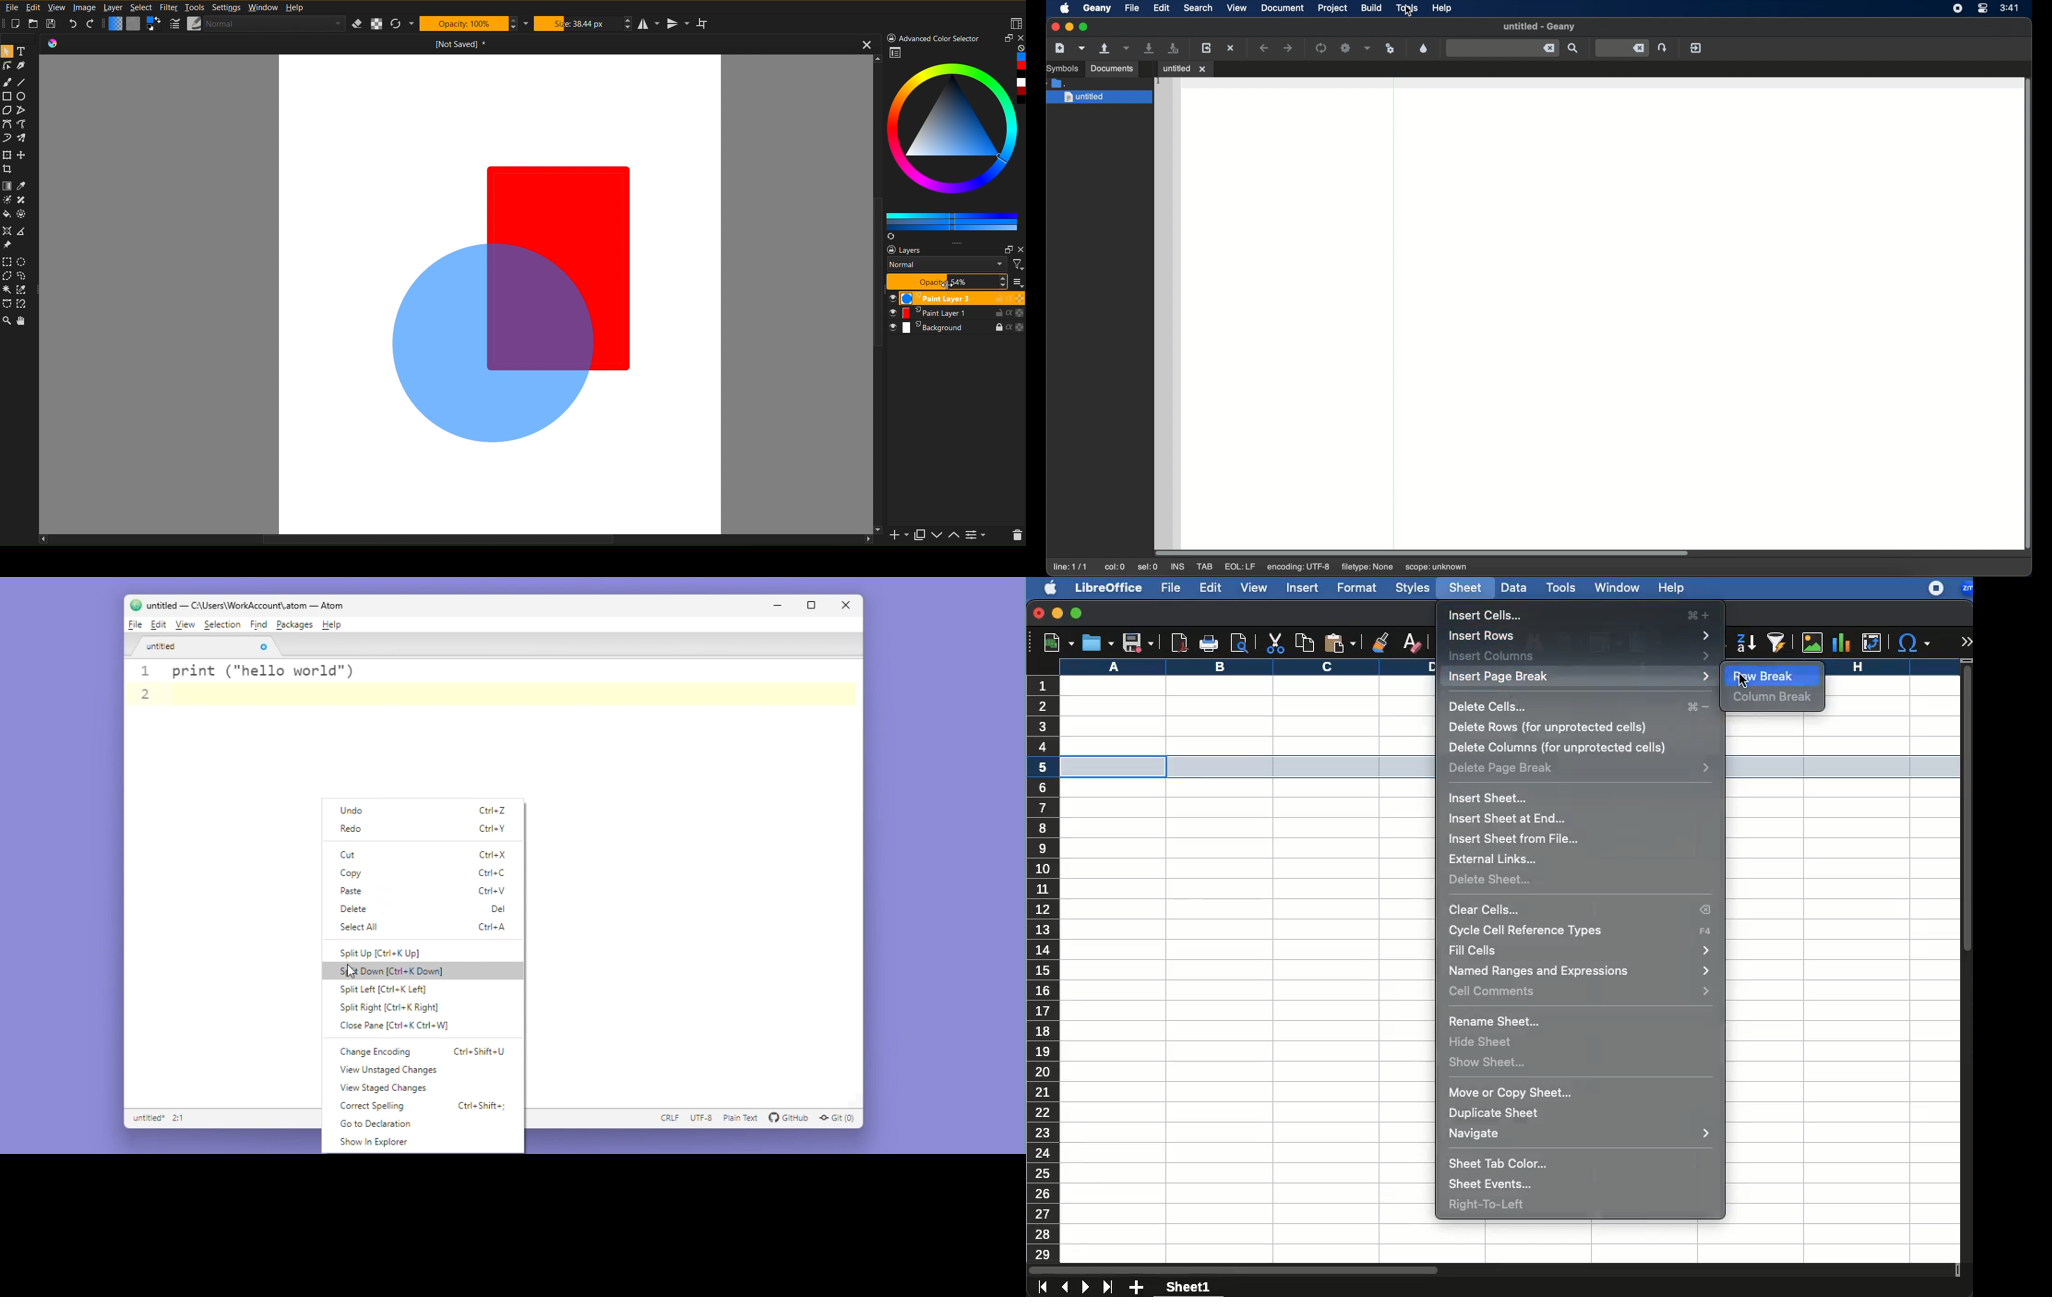 This screenshot has height=1316, width=2072. I want to click on last sheet, so click(1107, 1289).